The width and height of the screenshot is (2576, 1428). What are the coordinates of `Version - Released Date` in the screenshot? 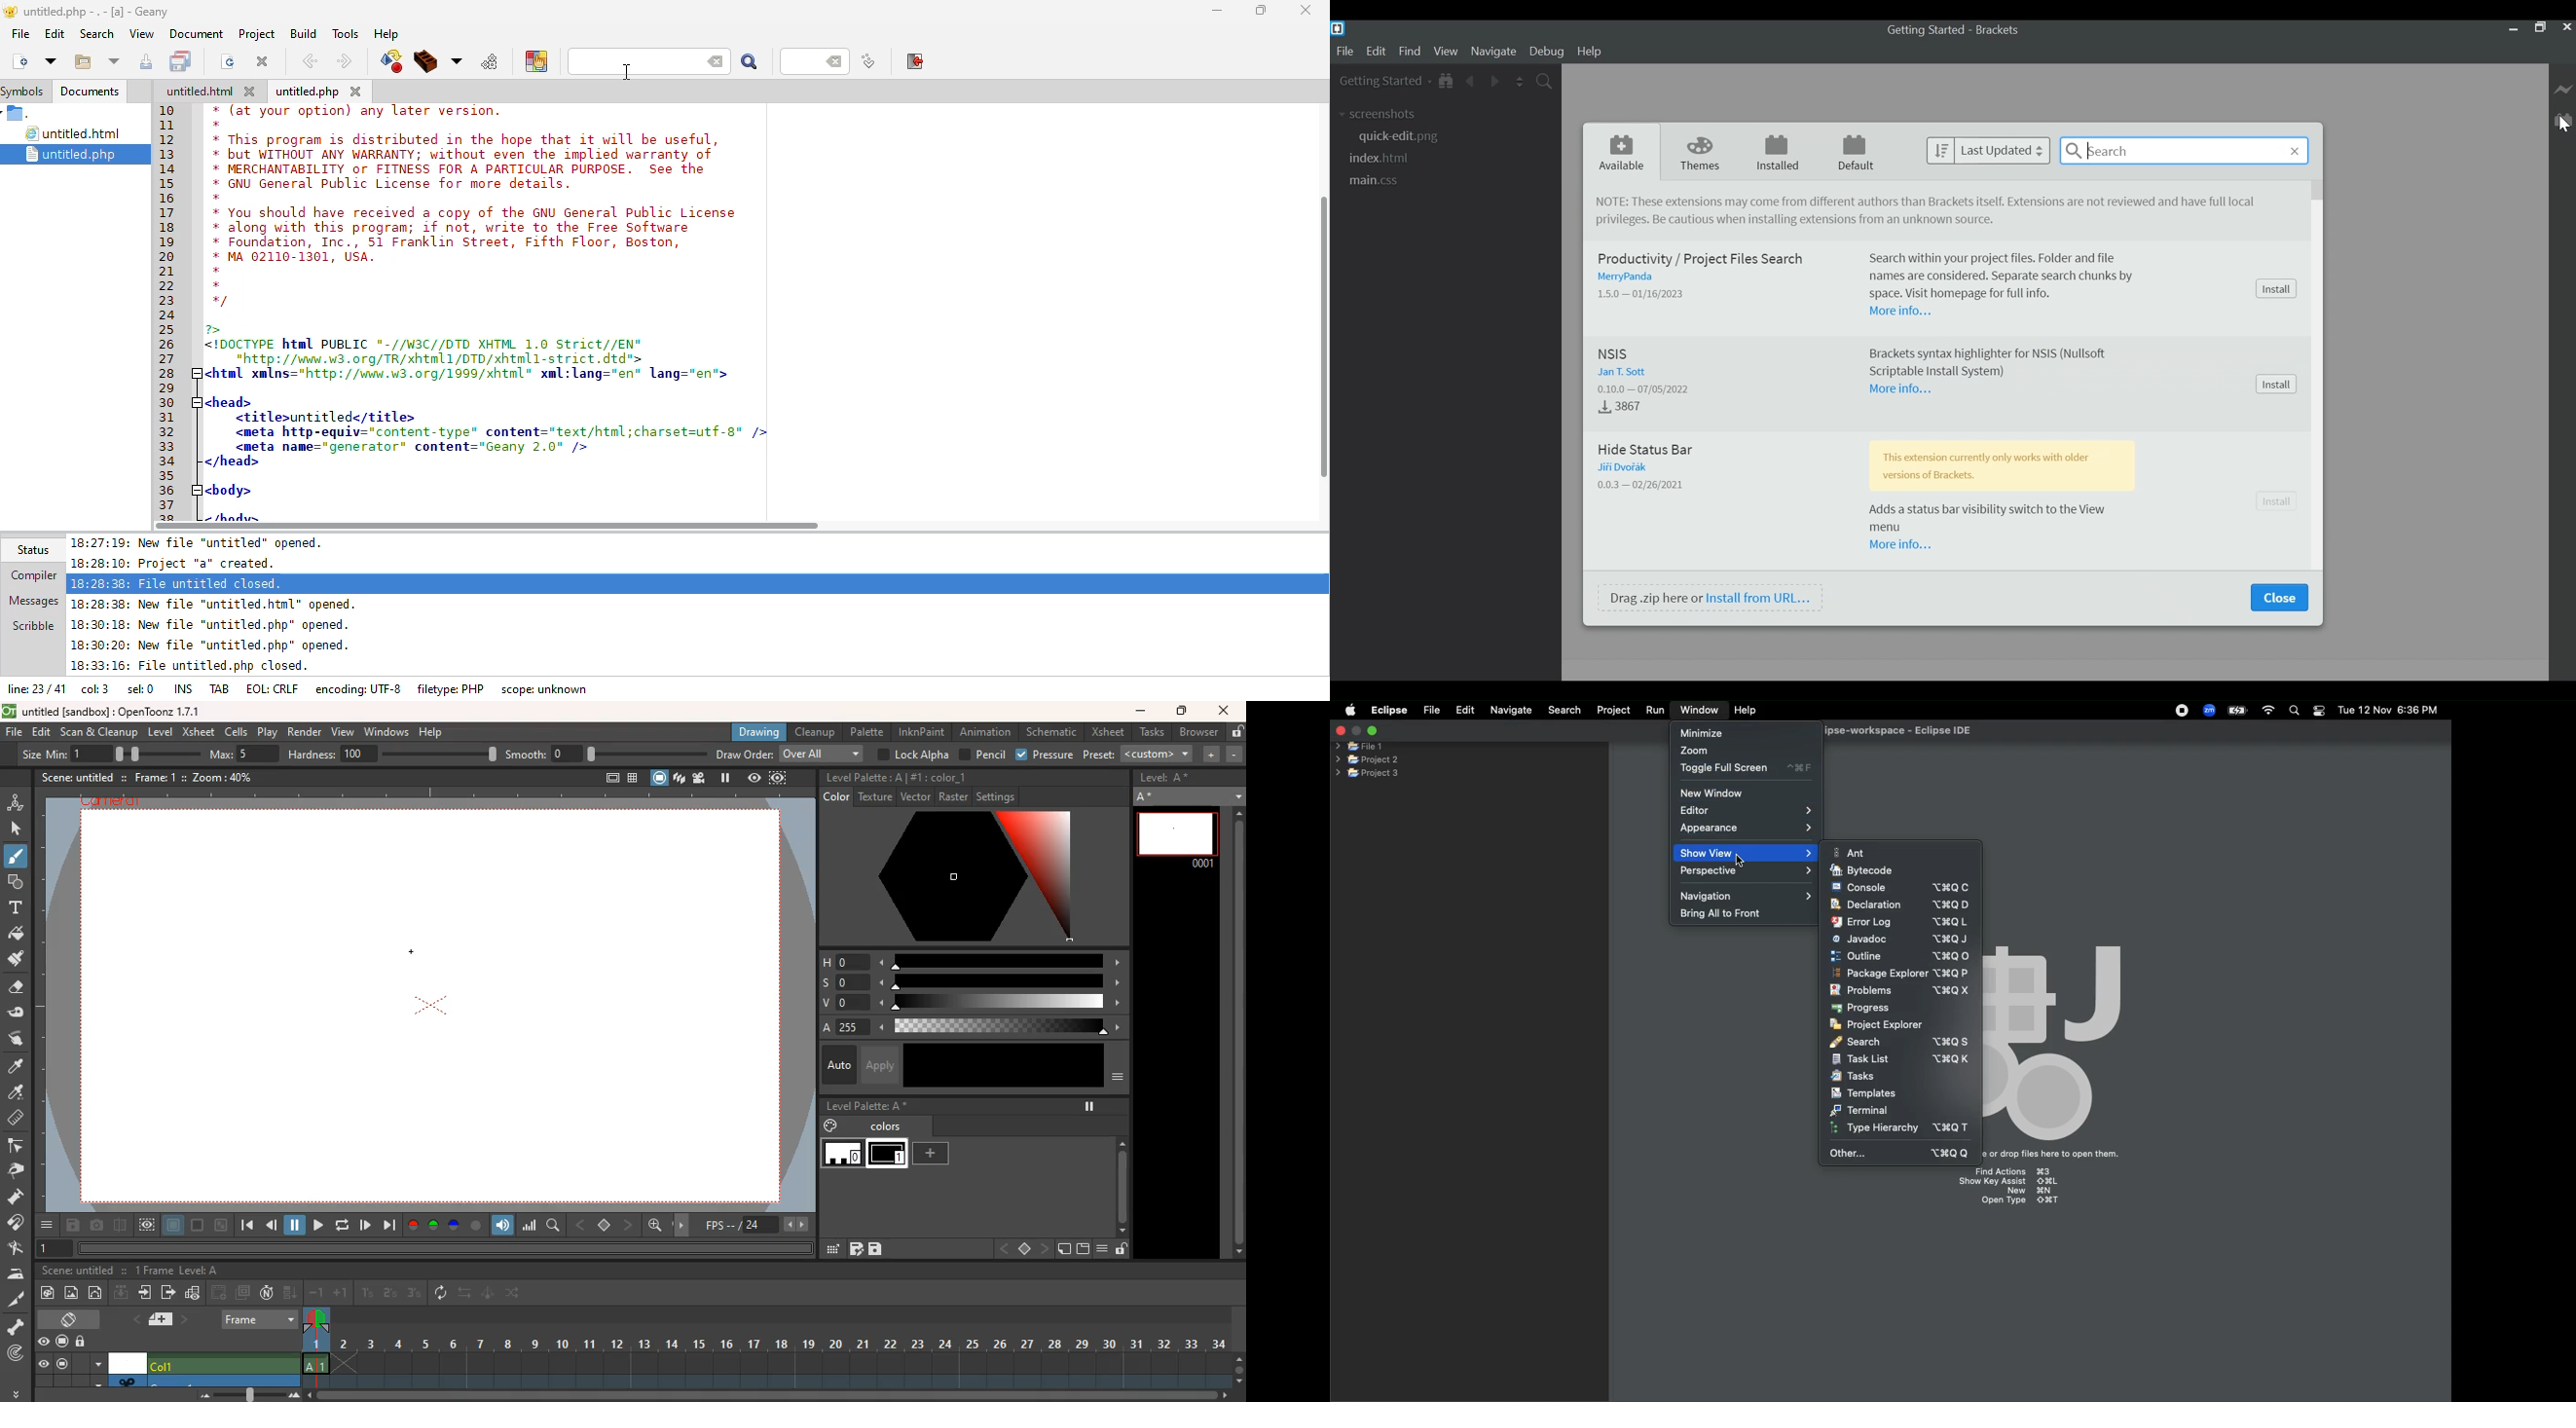 It's located at (1652, 388).